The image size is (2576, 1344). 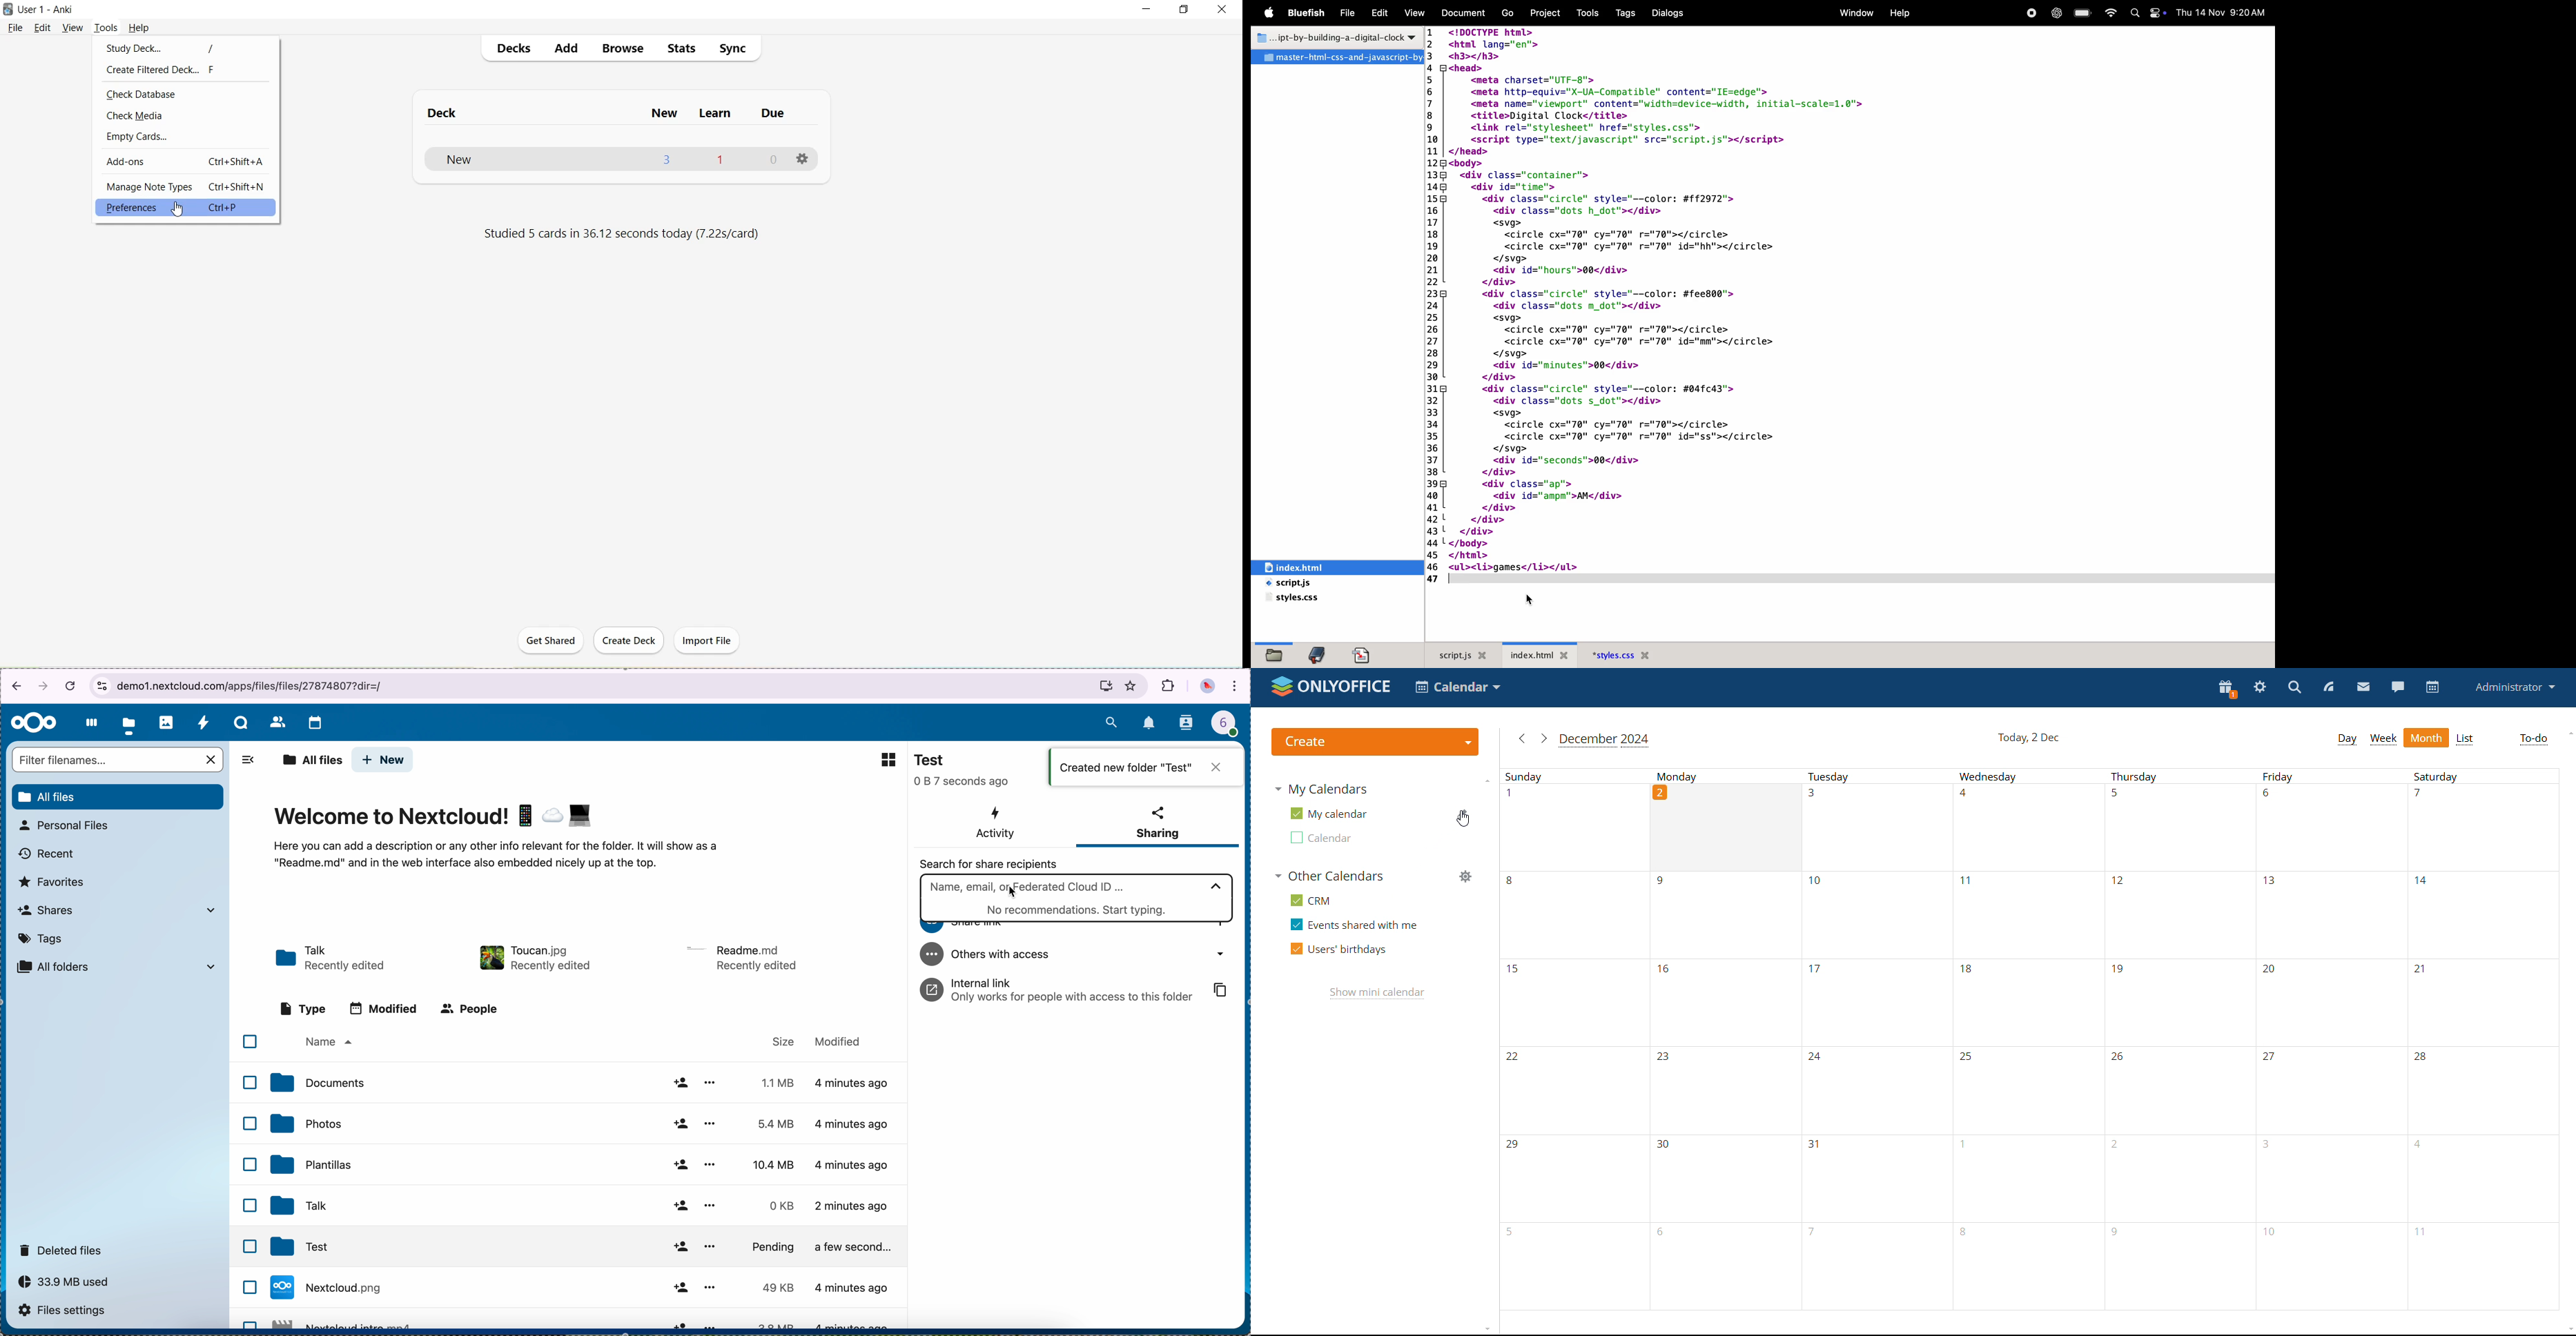 What do you see at coordinates (2081, 13) in the screenshot?
I see `battery` at bounding box center [2081, 13].